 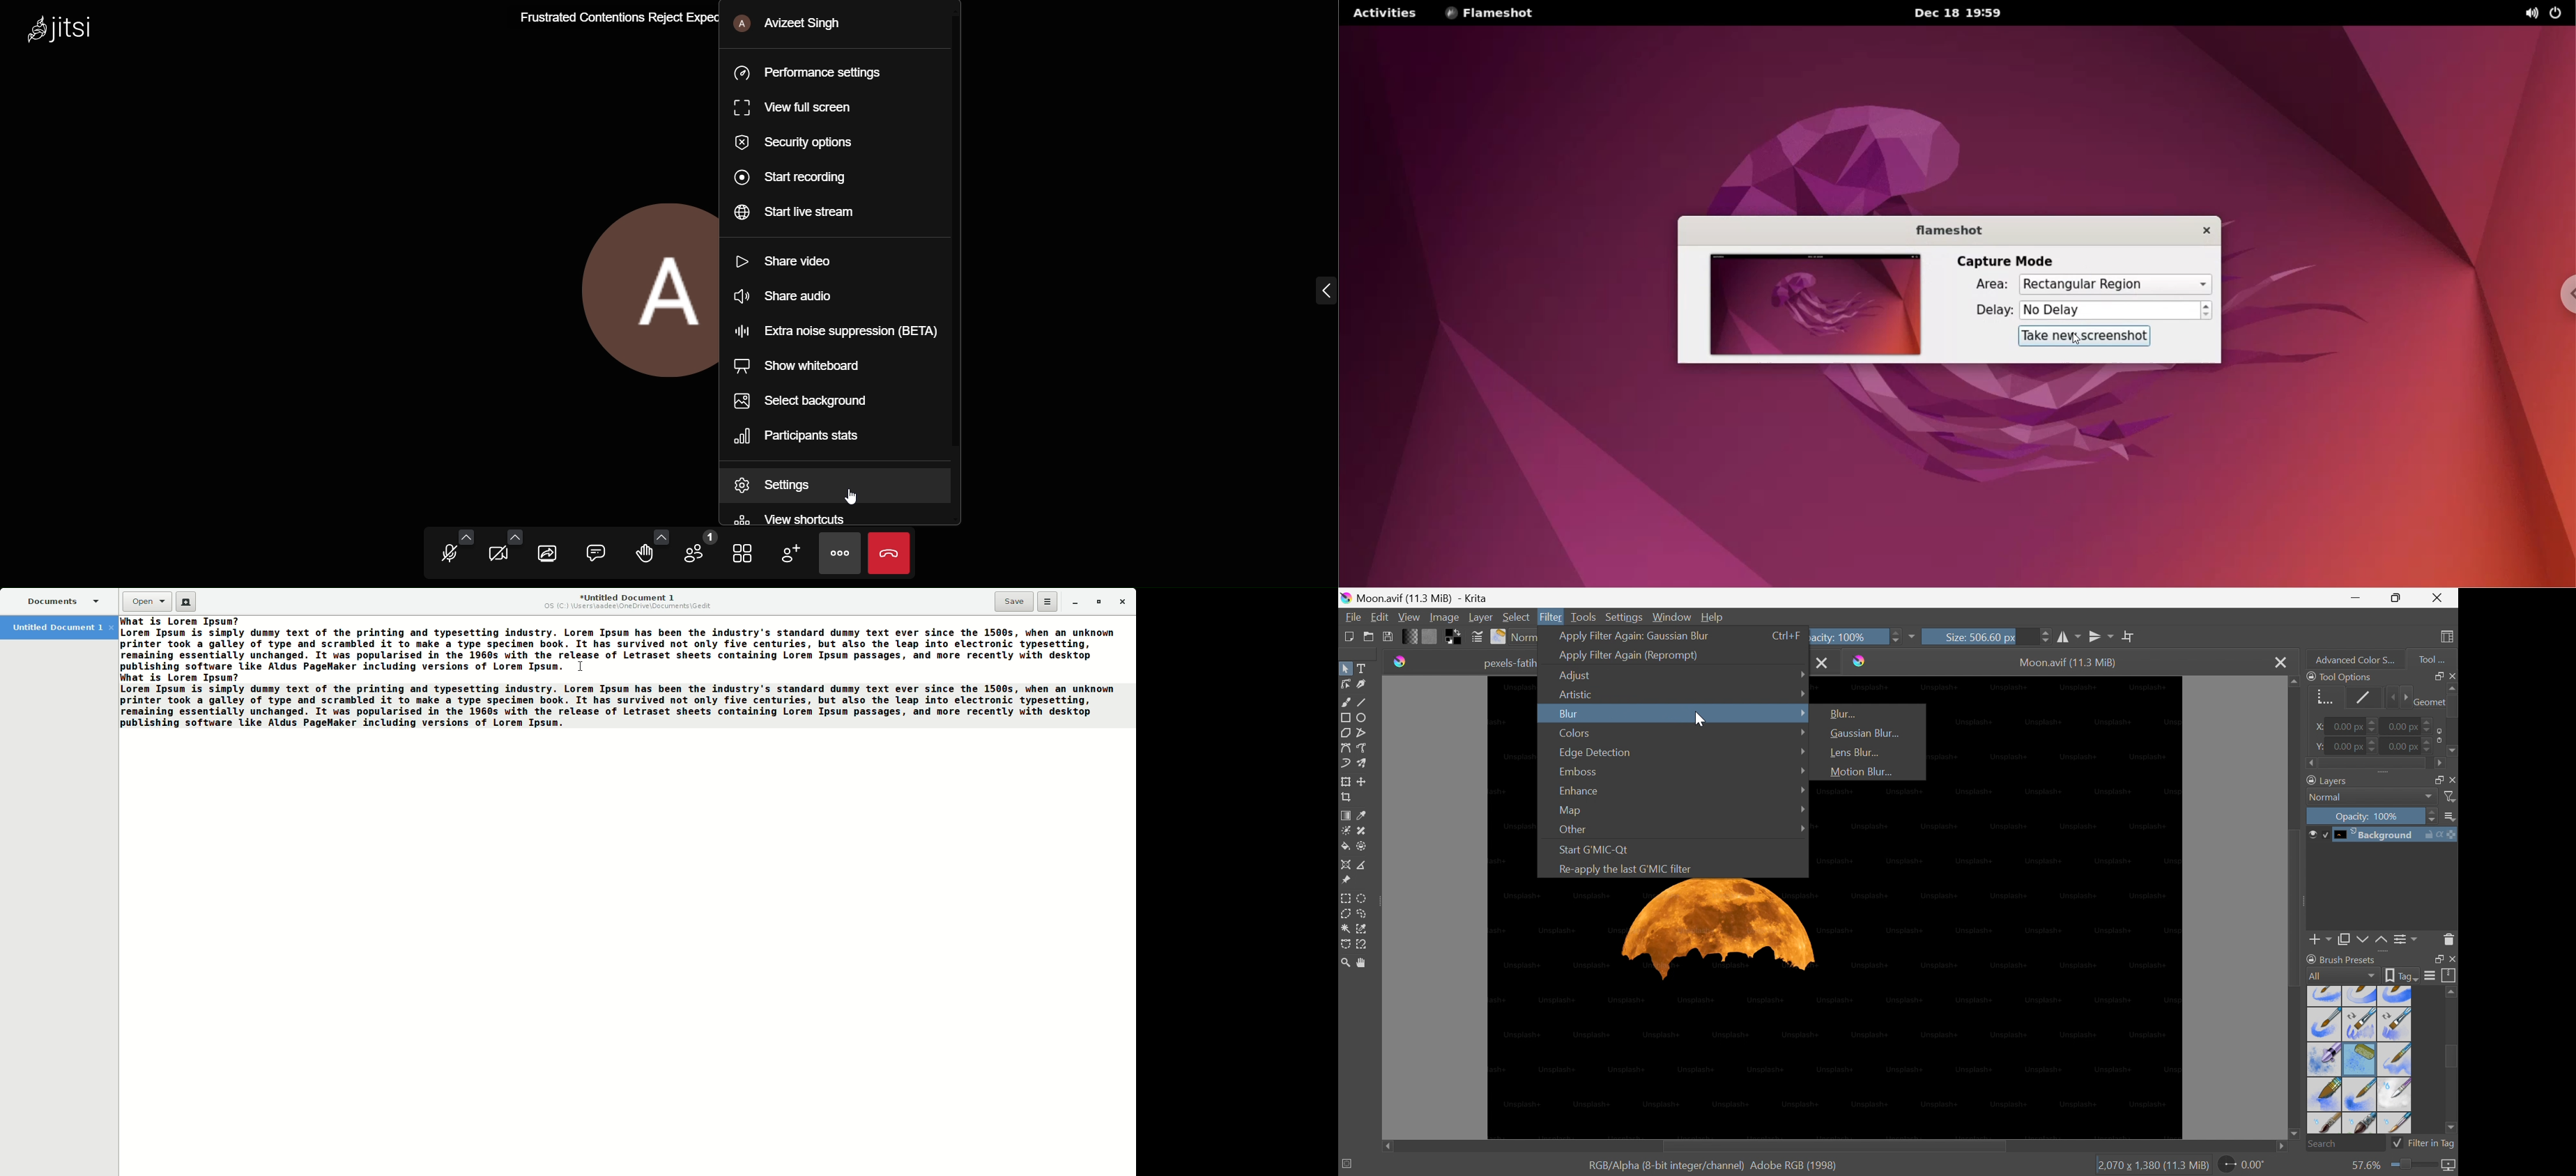 What do you see at coordinates (1804, 714) in the screenshot?
I see `Drop Down` at bounding box center [1804, 714].